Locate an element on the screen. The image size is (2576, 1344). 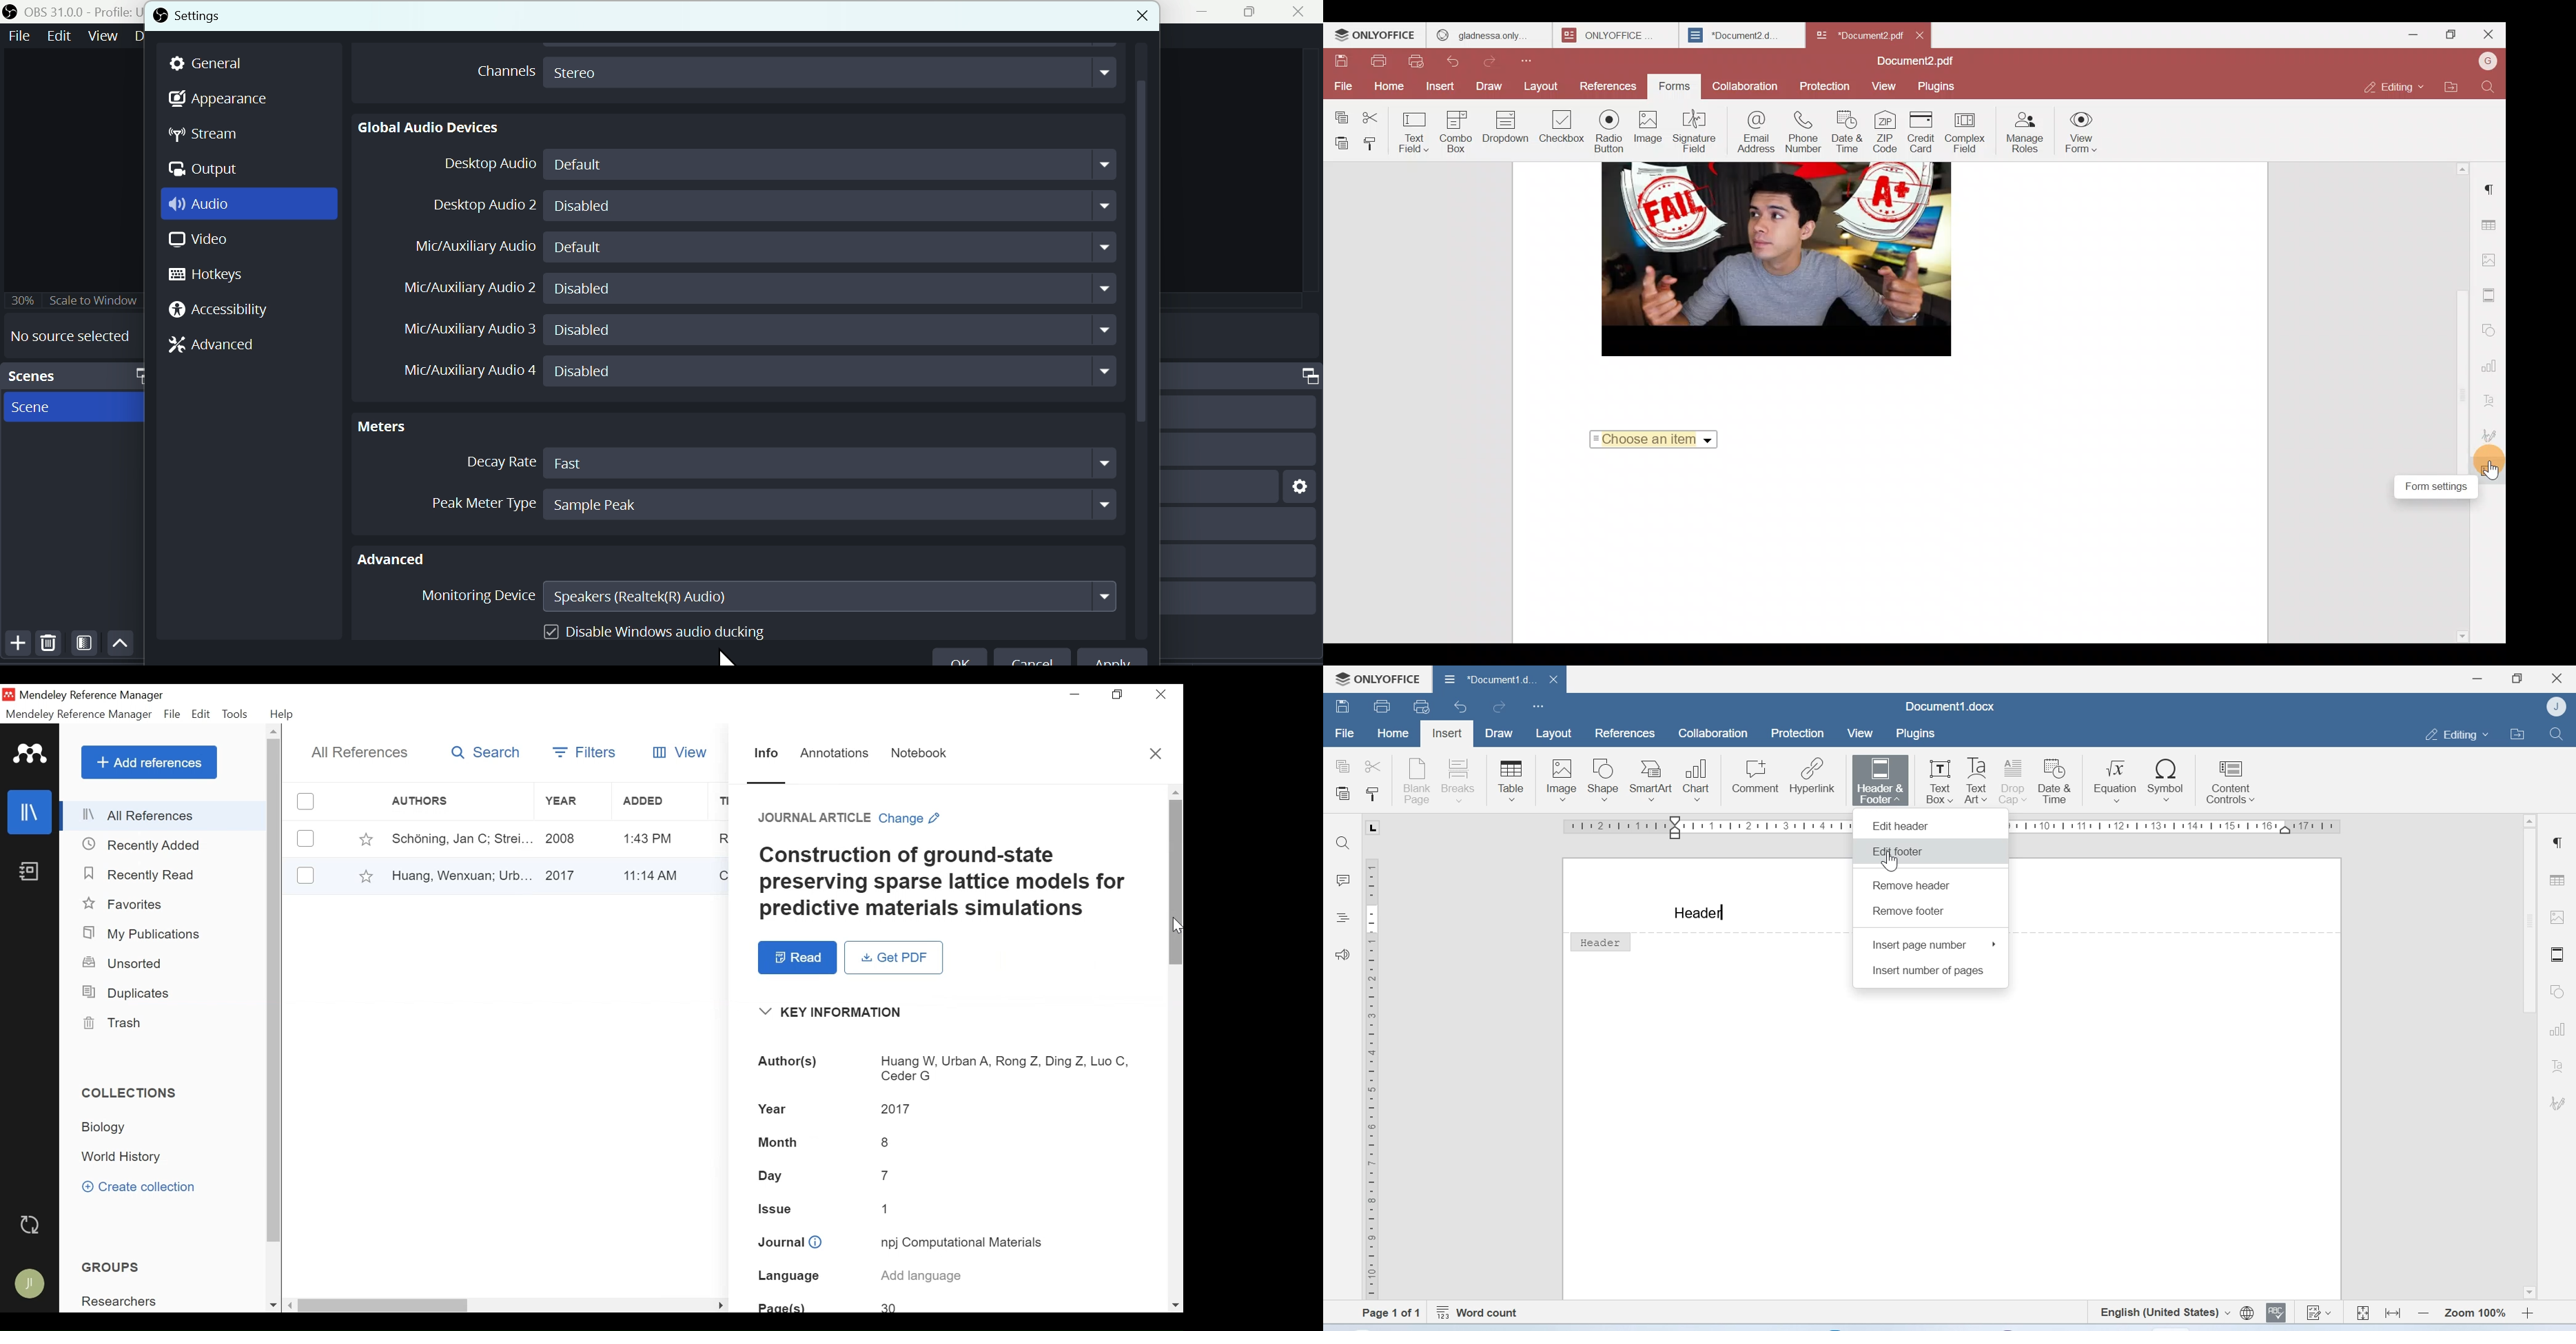
No source selected is located at coordinates (70, 336).